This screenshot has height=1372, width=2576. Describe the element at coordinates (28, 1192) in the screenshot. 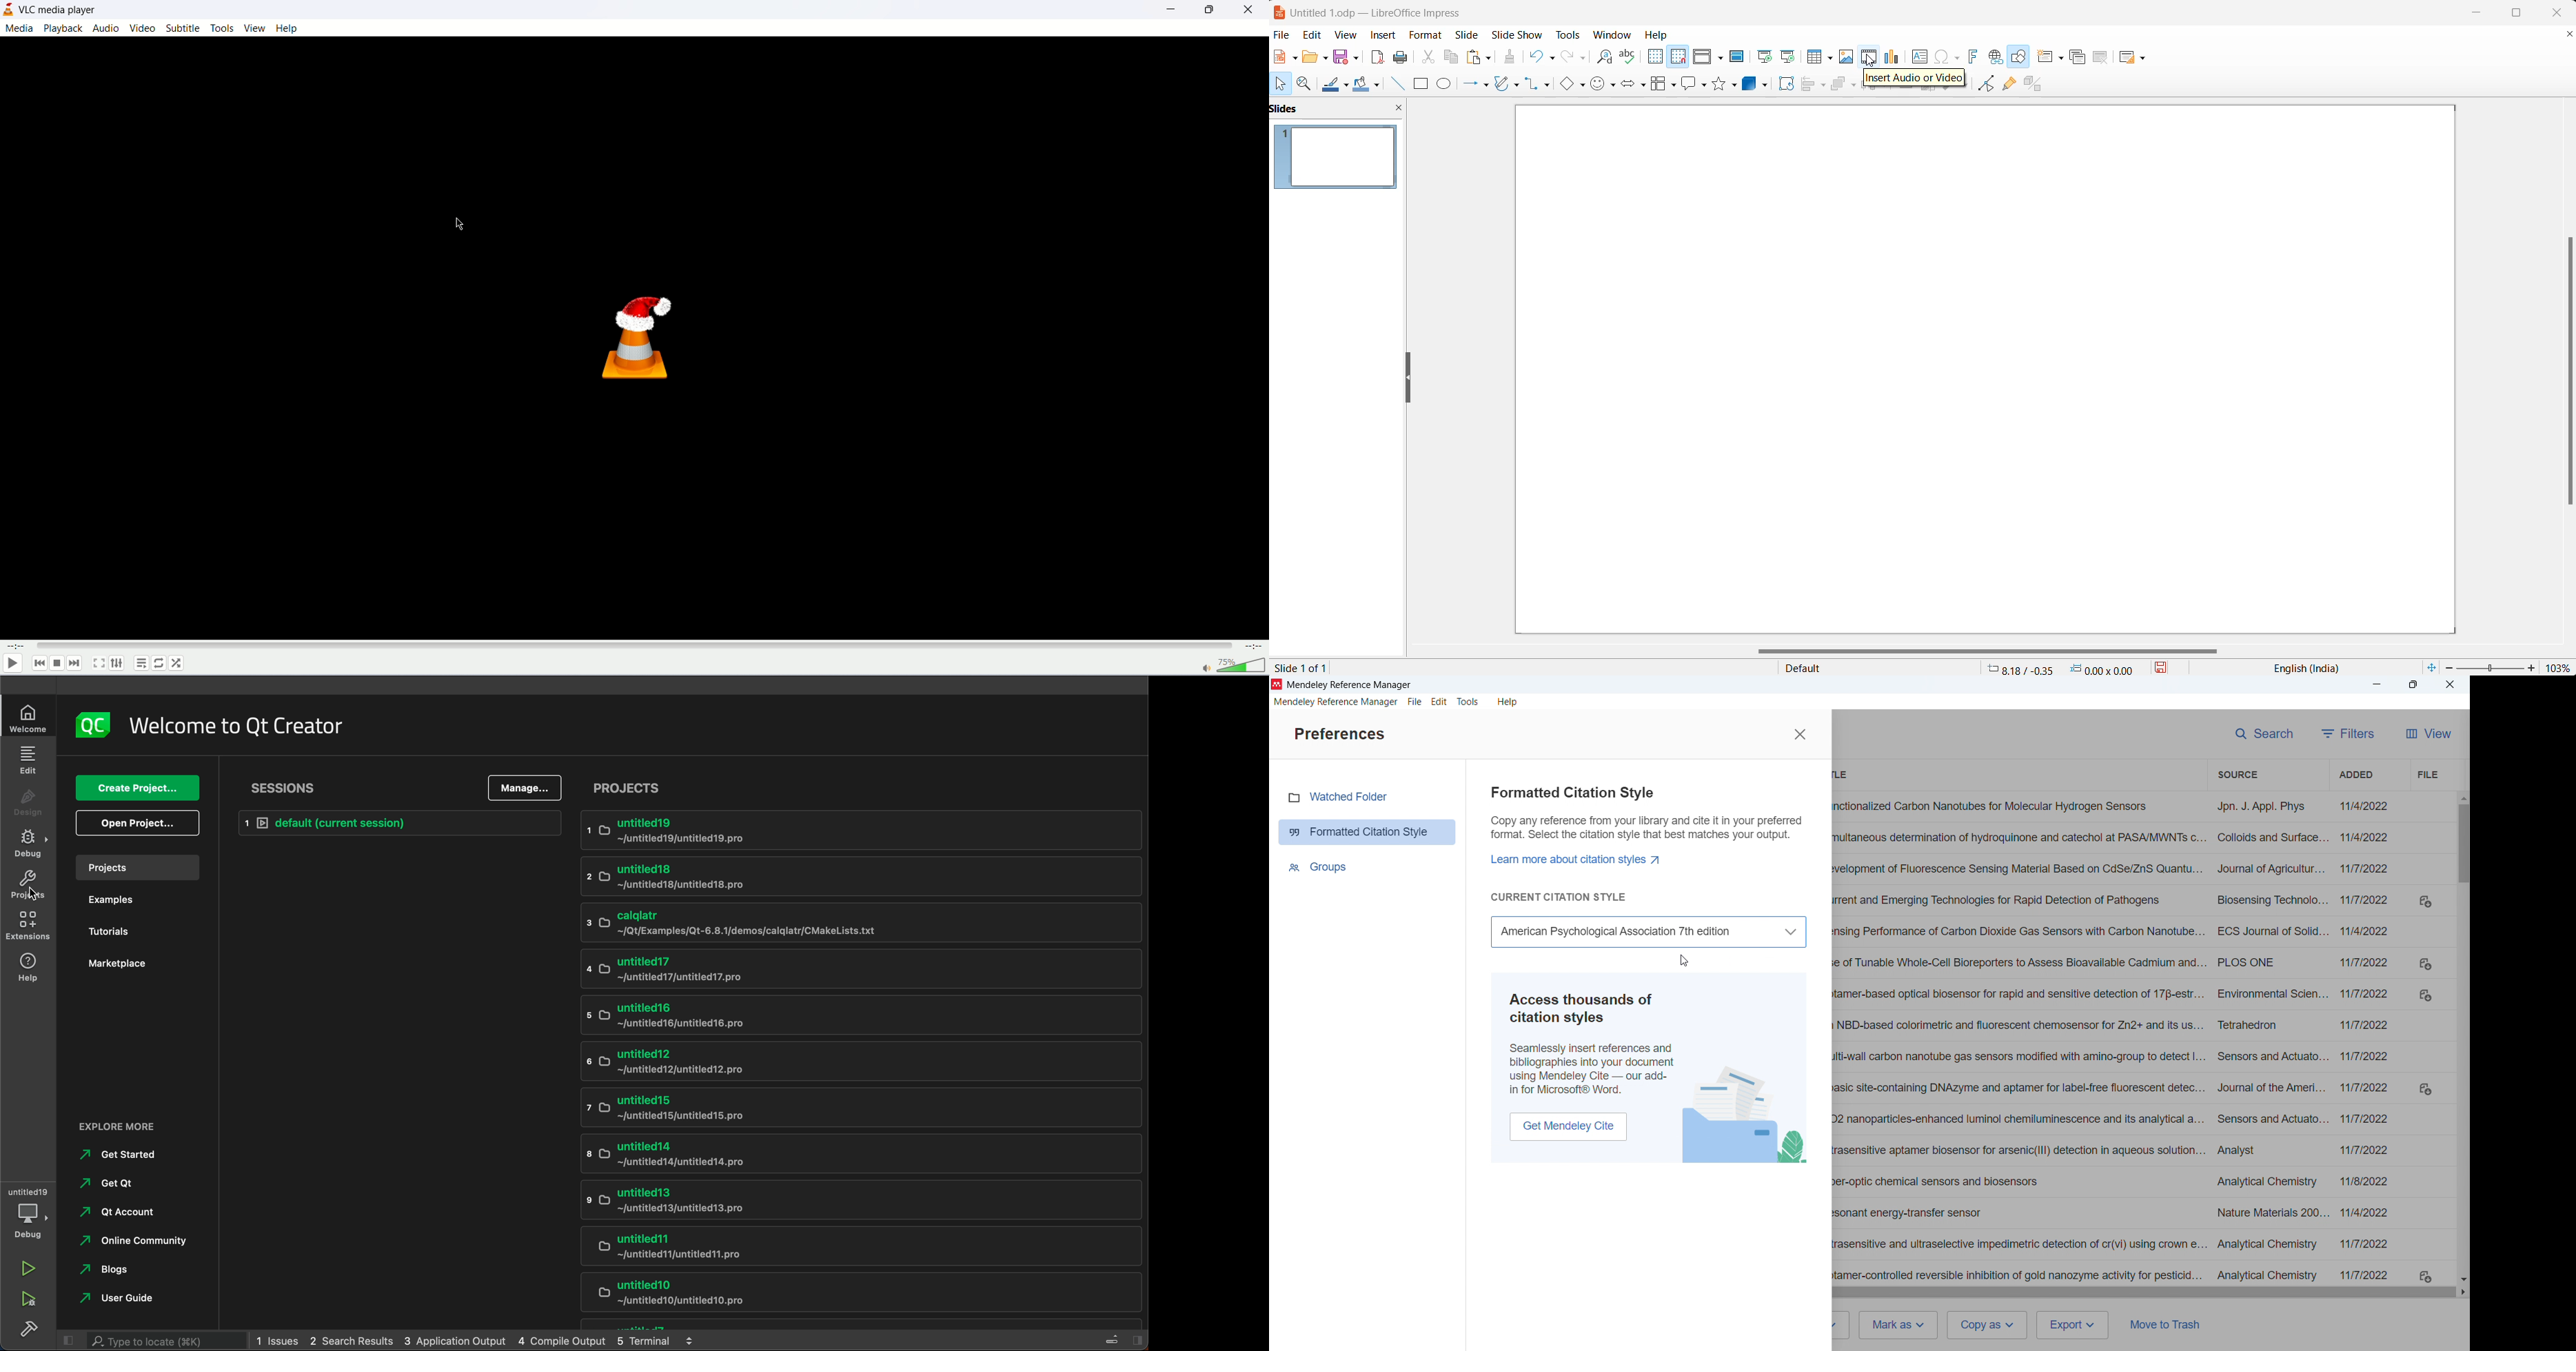

I see `untitled` at that location.